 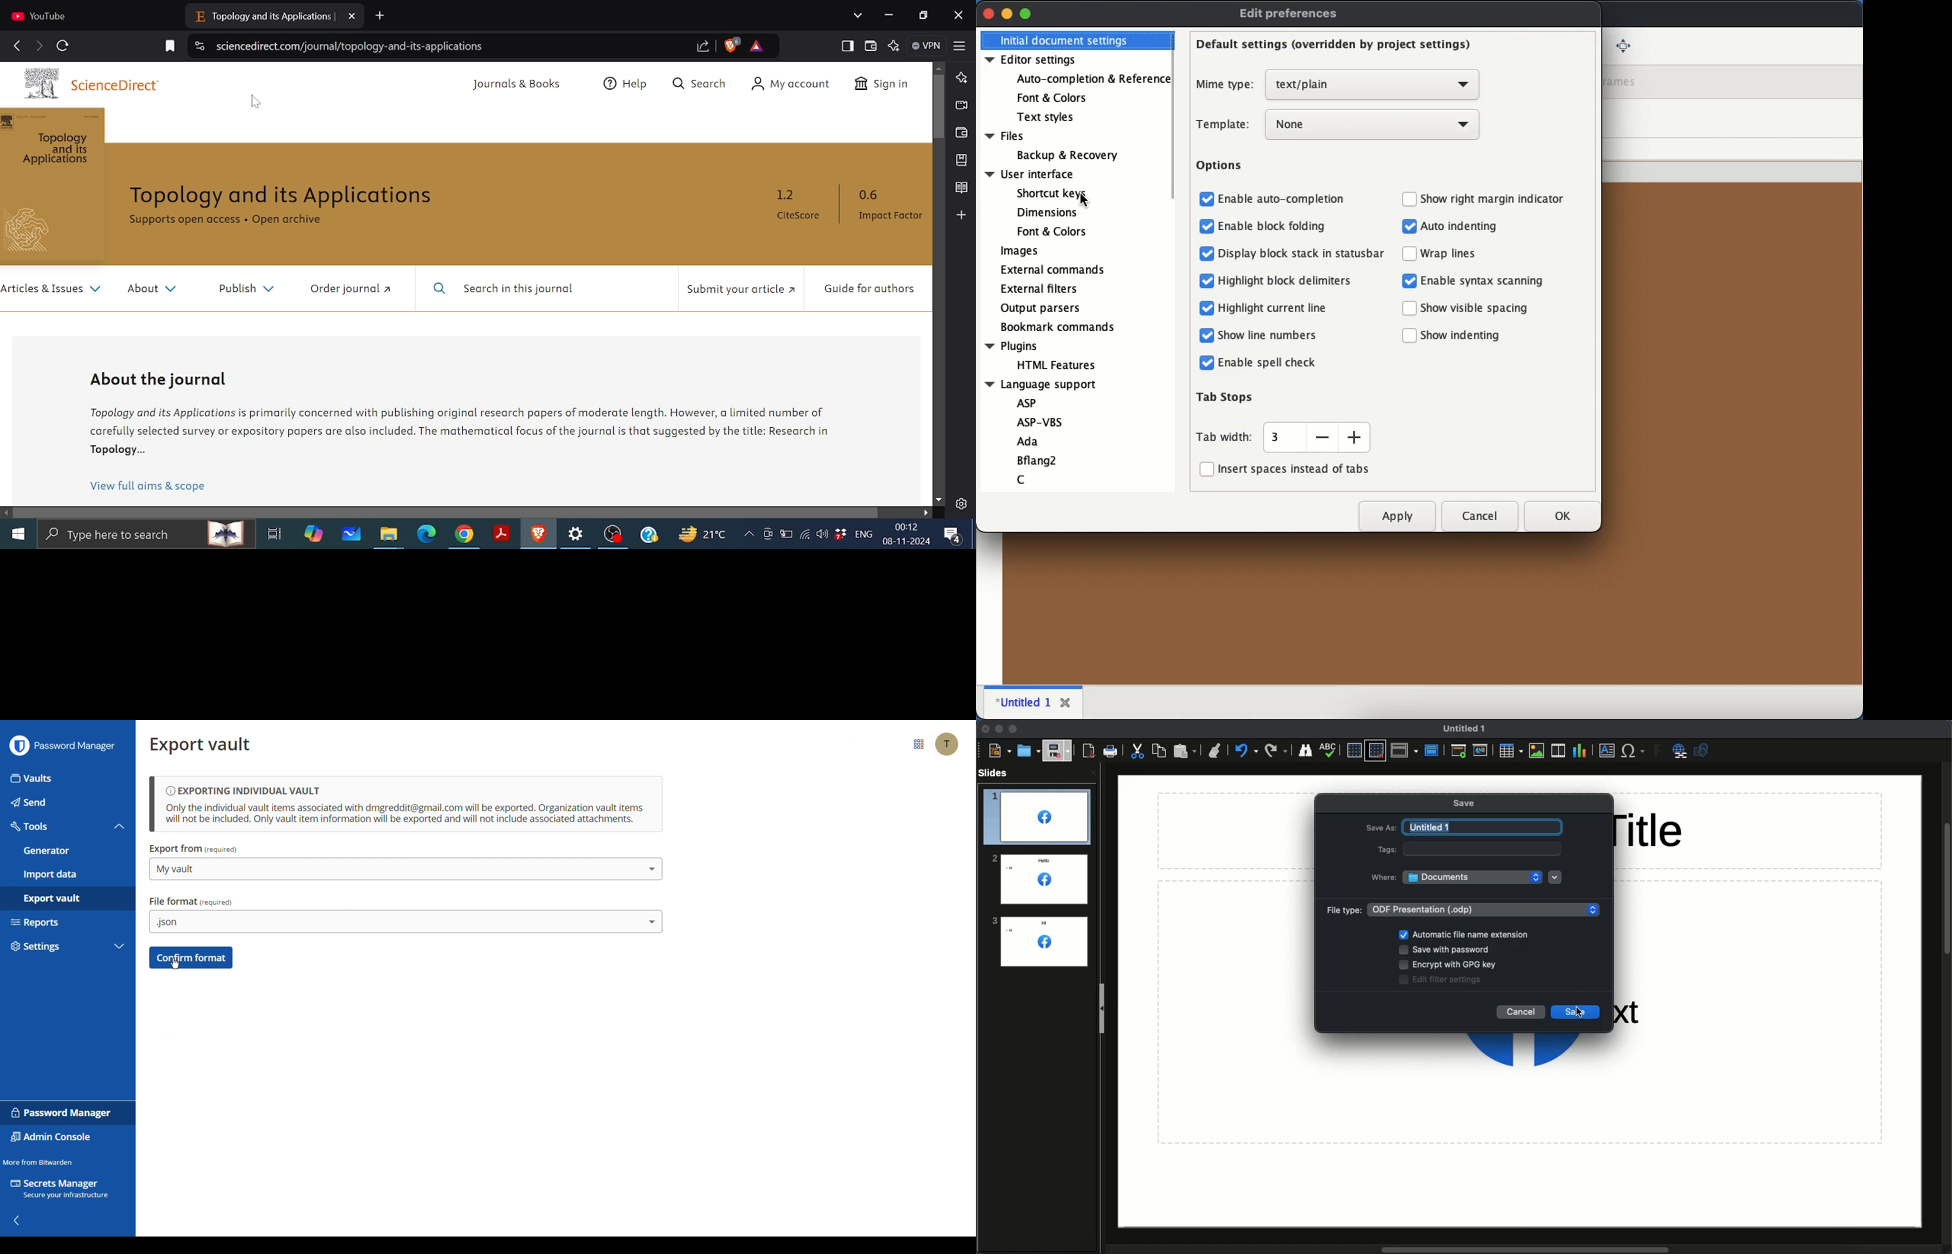 What do you see at coordinates (39, 921) in the screenshot?
I see `Reports` at bounding box center [39, 921].